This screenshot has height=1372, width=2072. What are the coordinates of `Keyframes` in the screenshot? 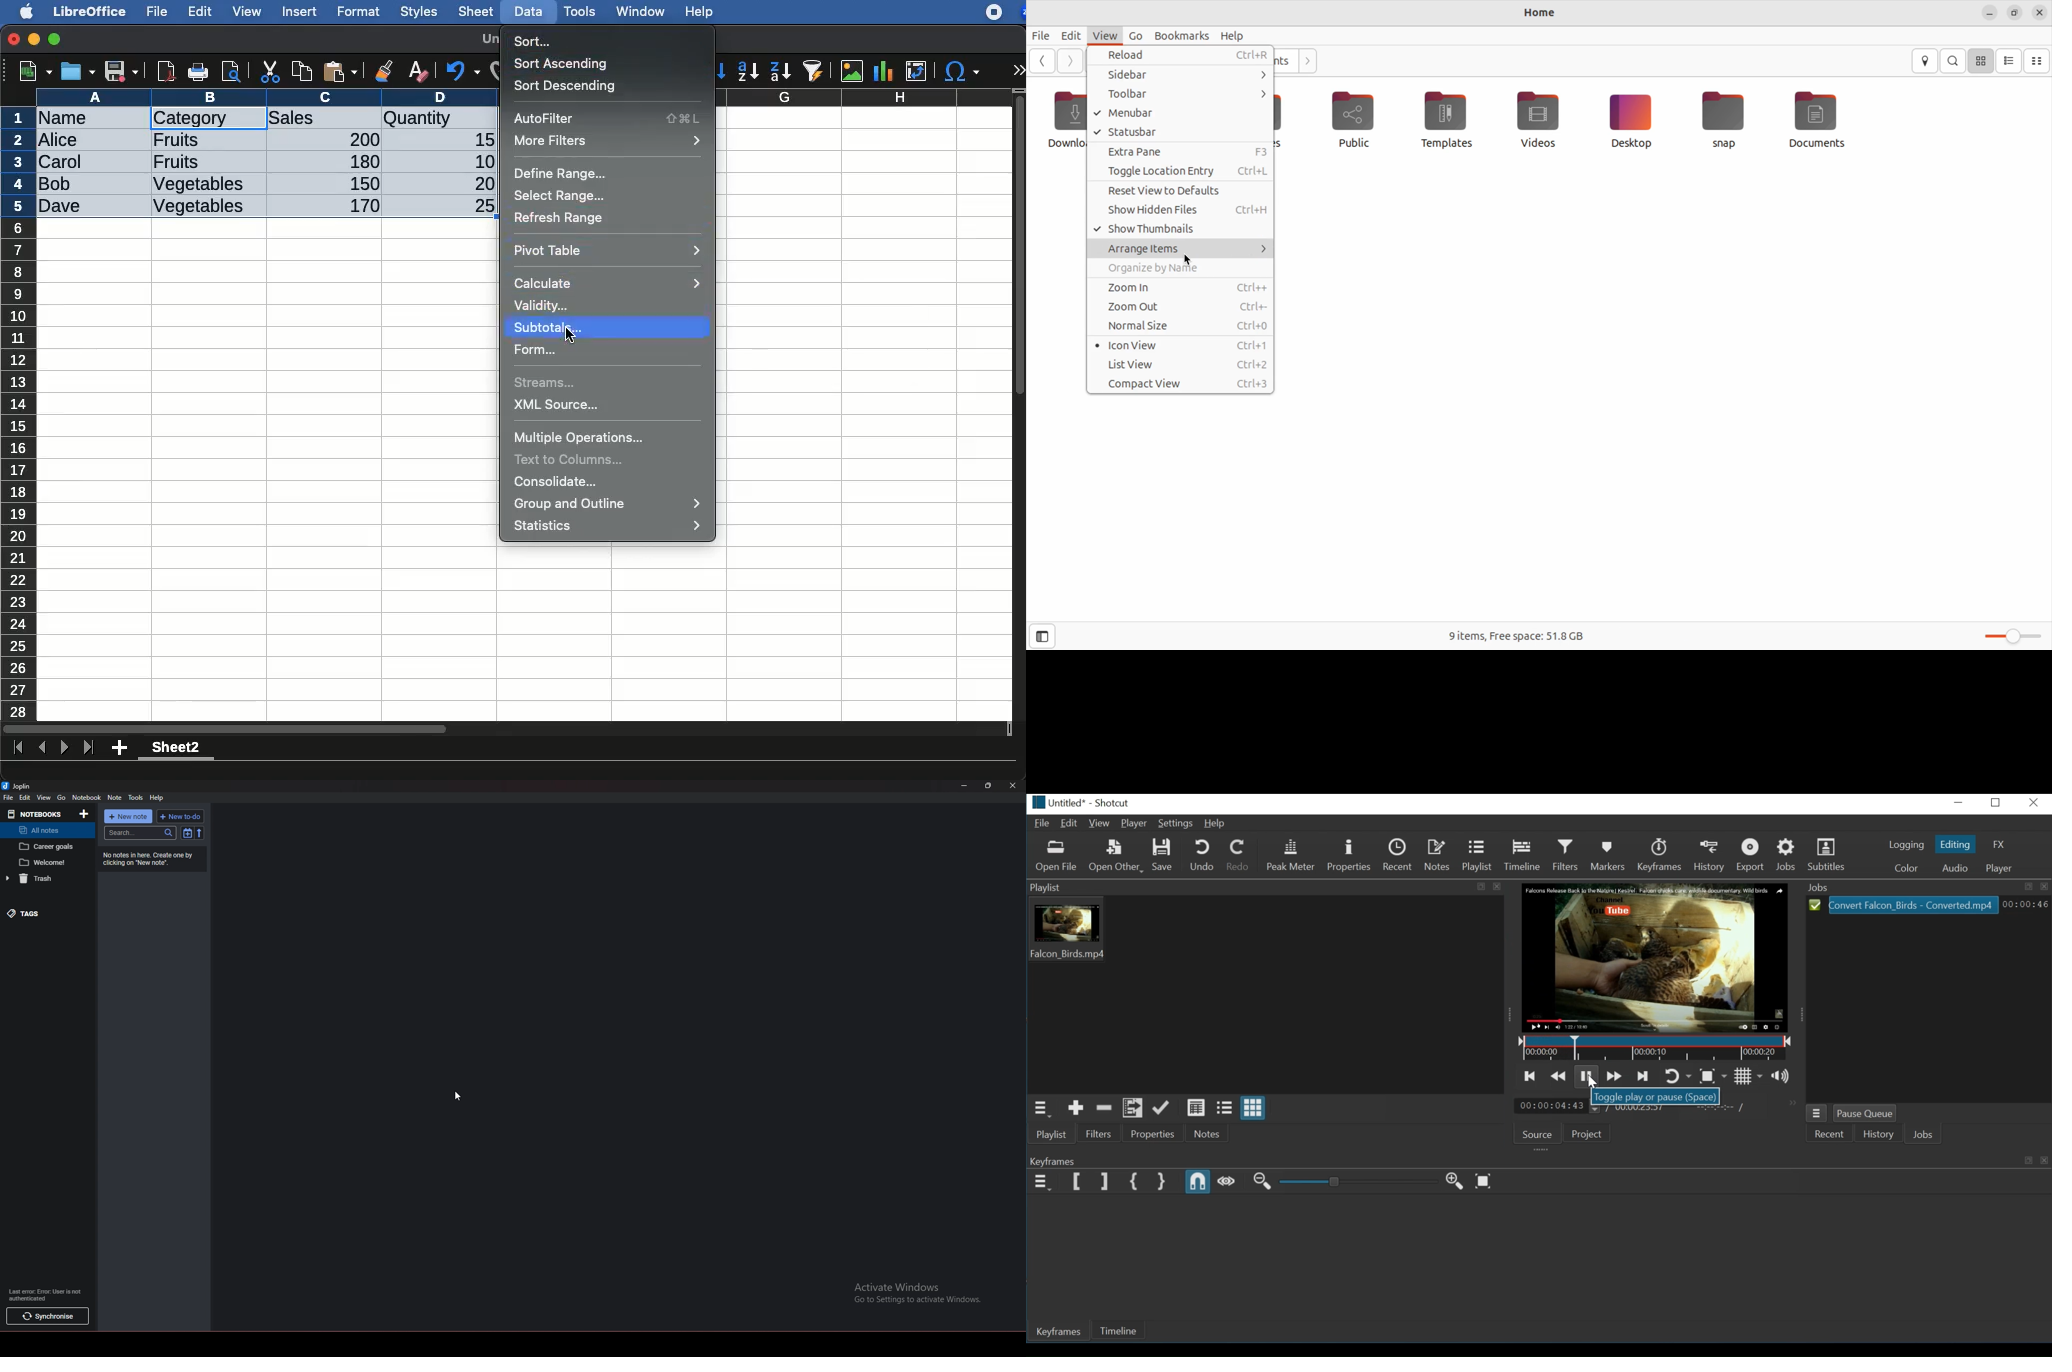 It's located at (1540, 1160).